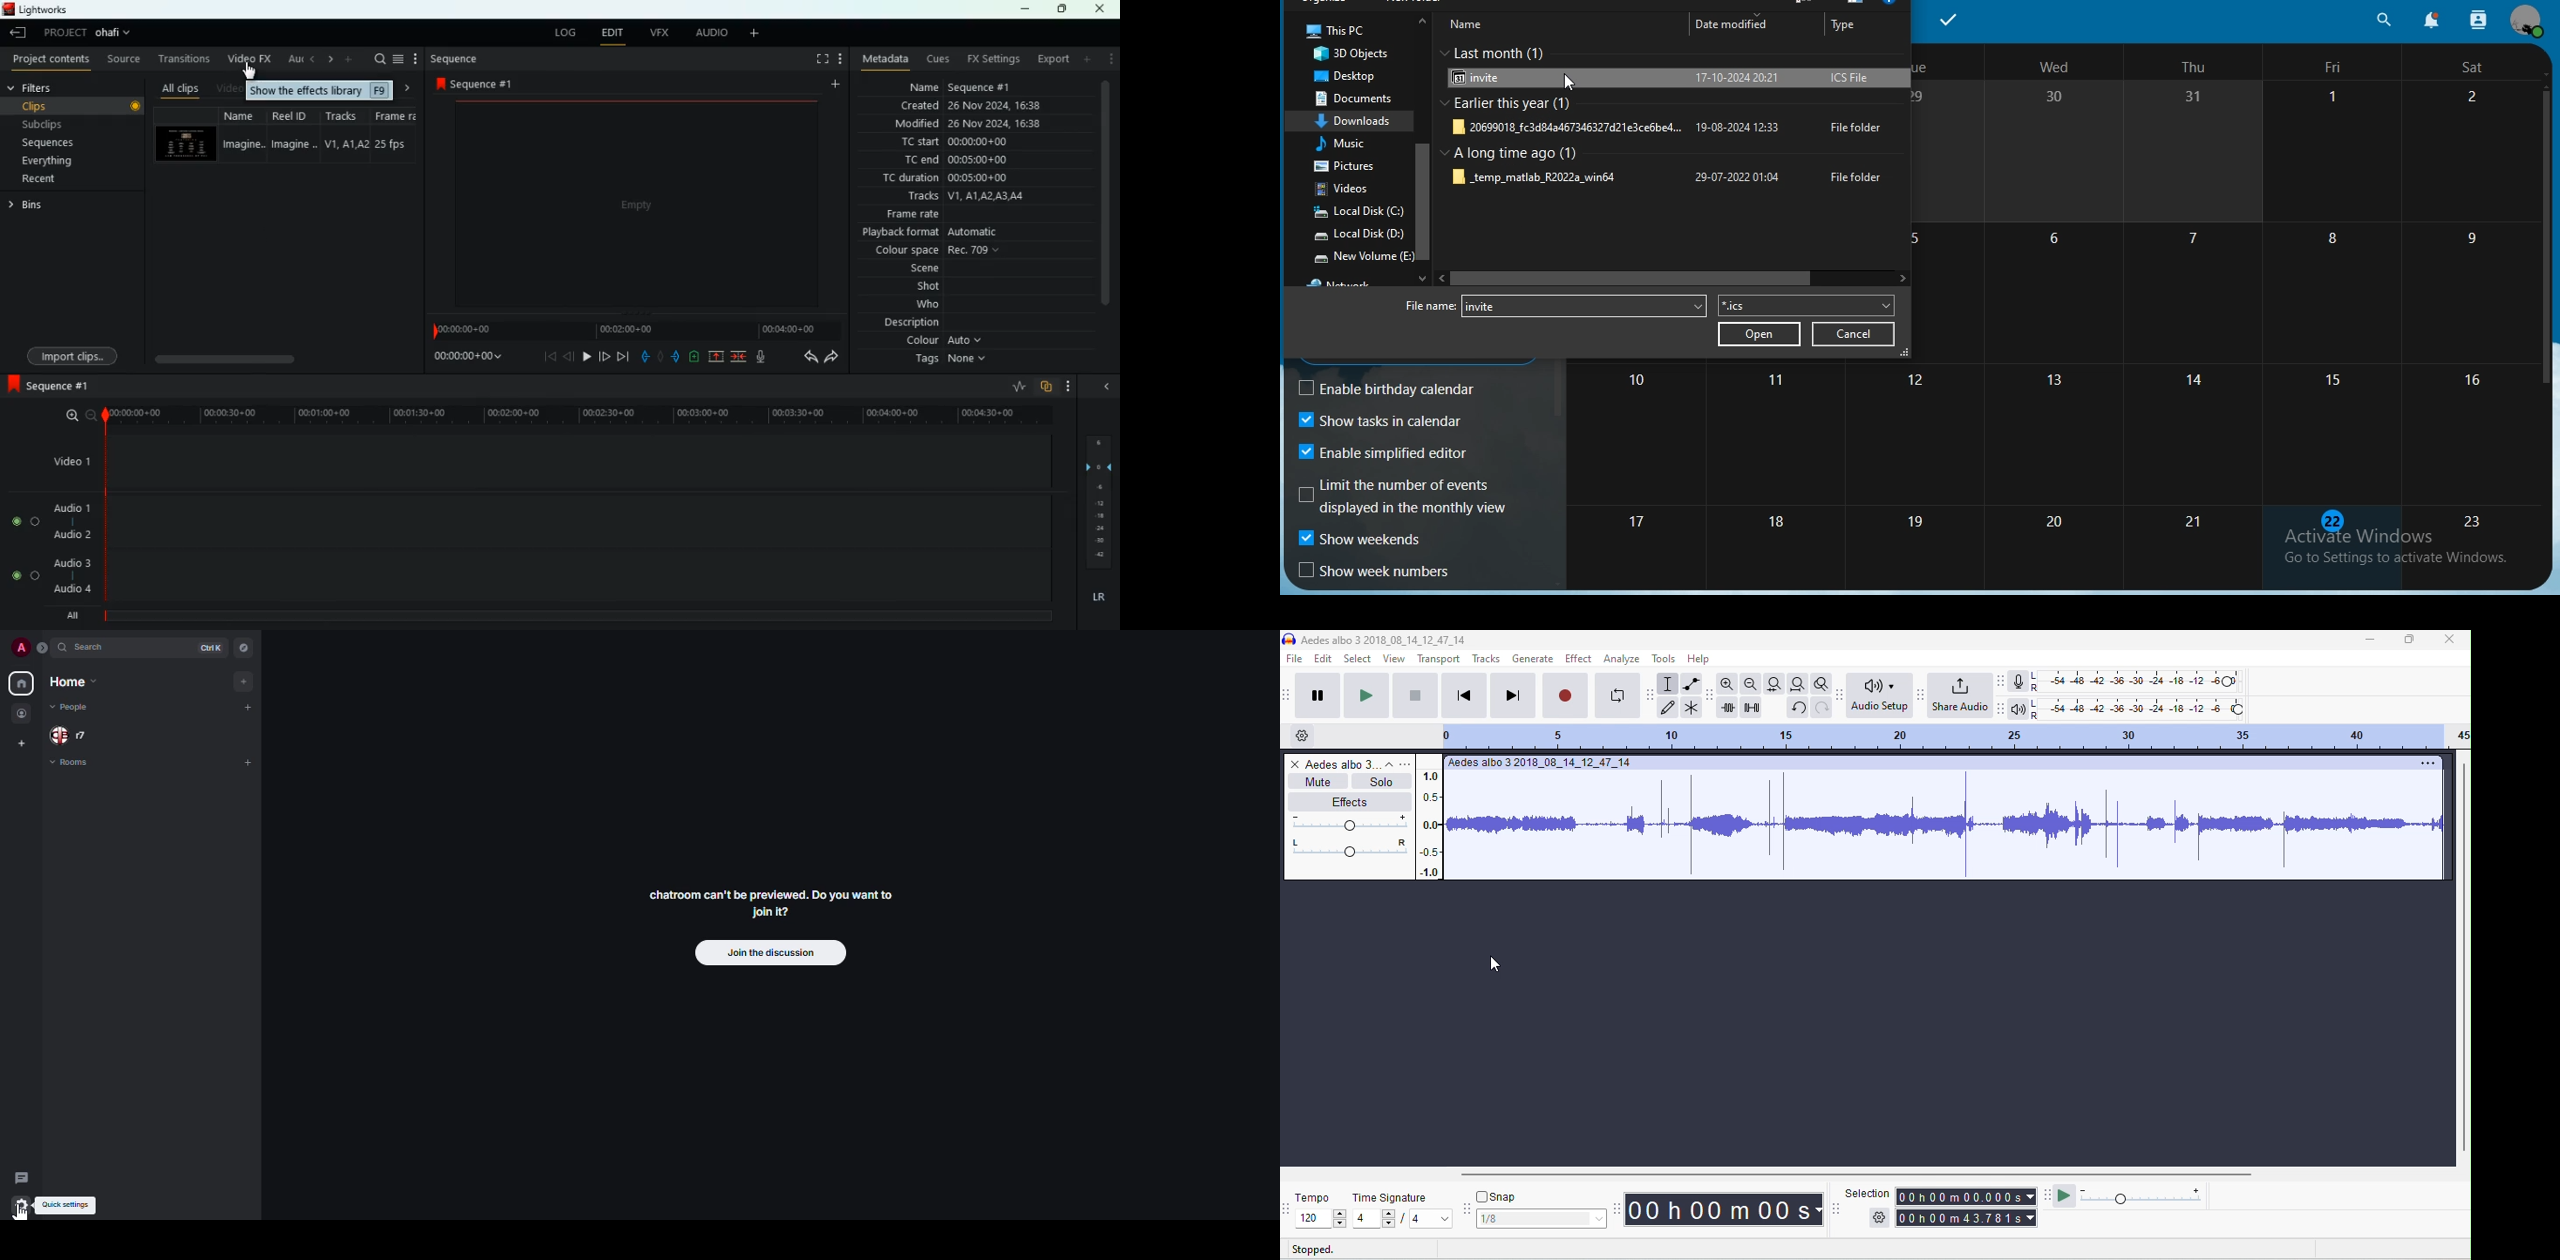 The height and width of the screenshot is (1260, 2576). I want to click on video, so click(183, 144).